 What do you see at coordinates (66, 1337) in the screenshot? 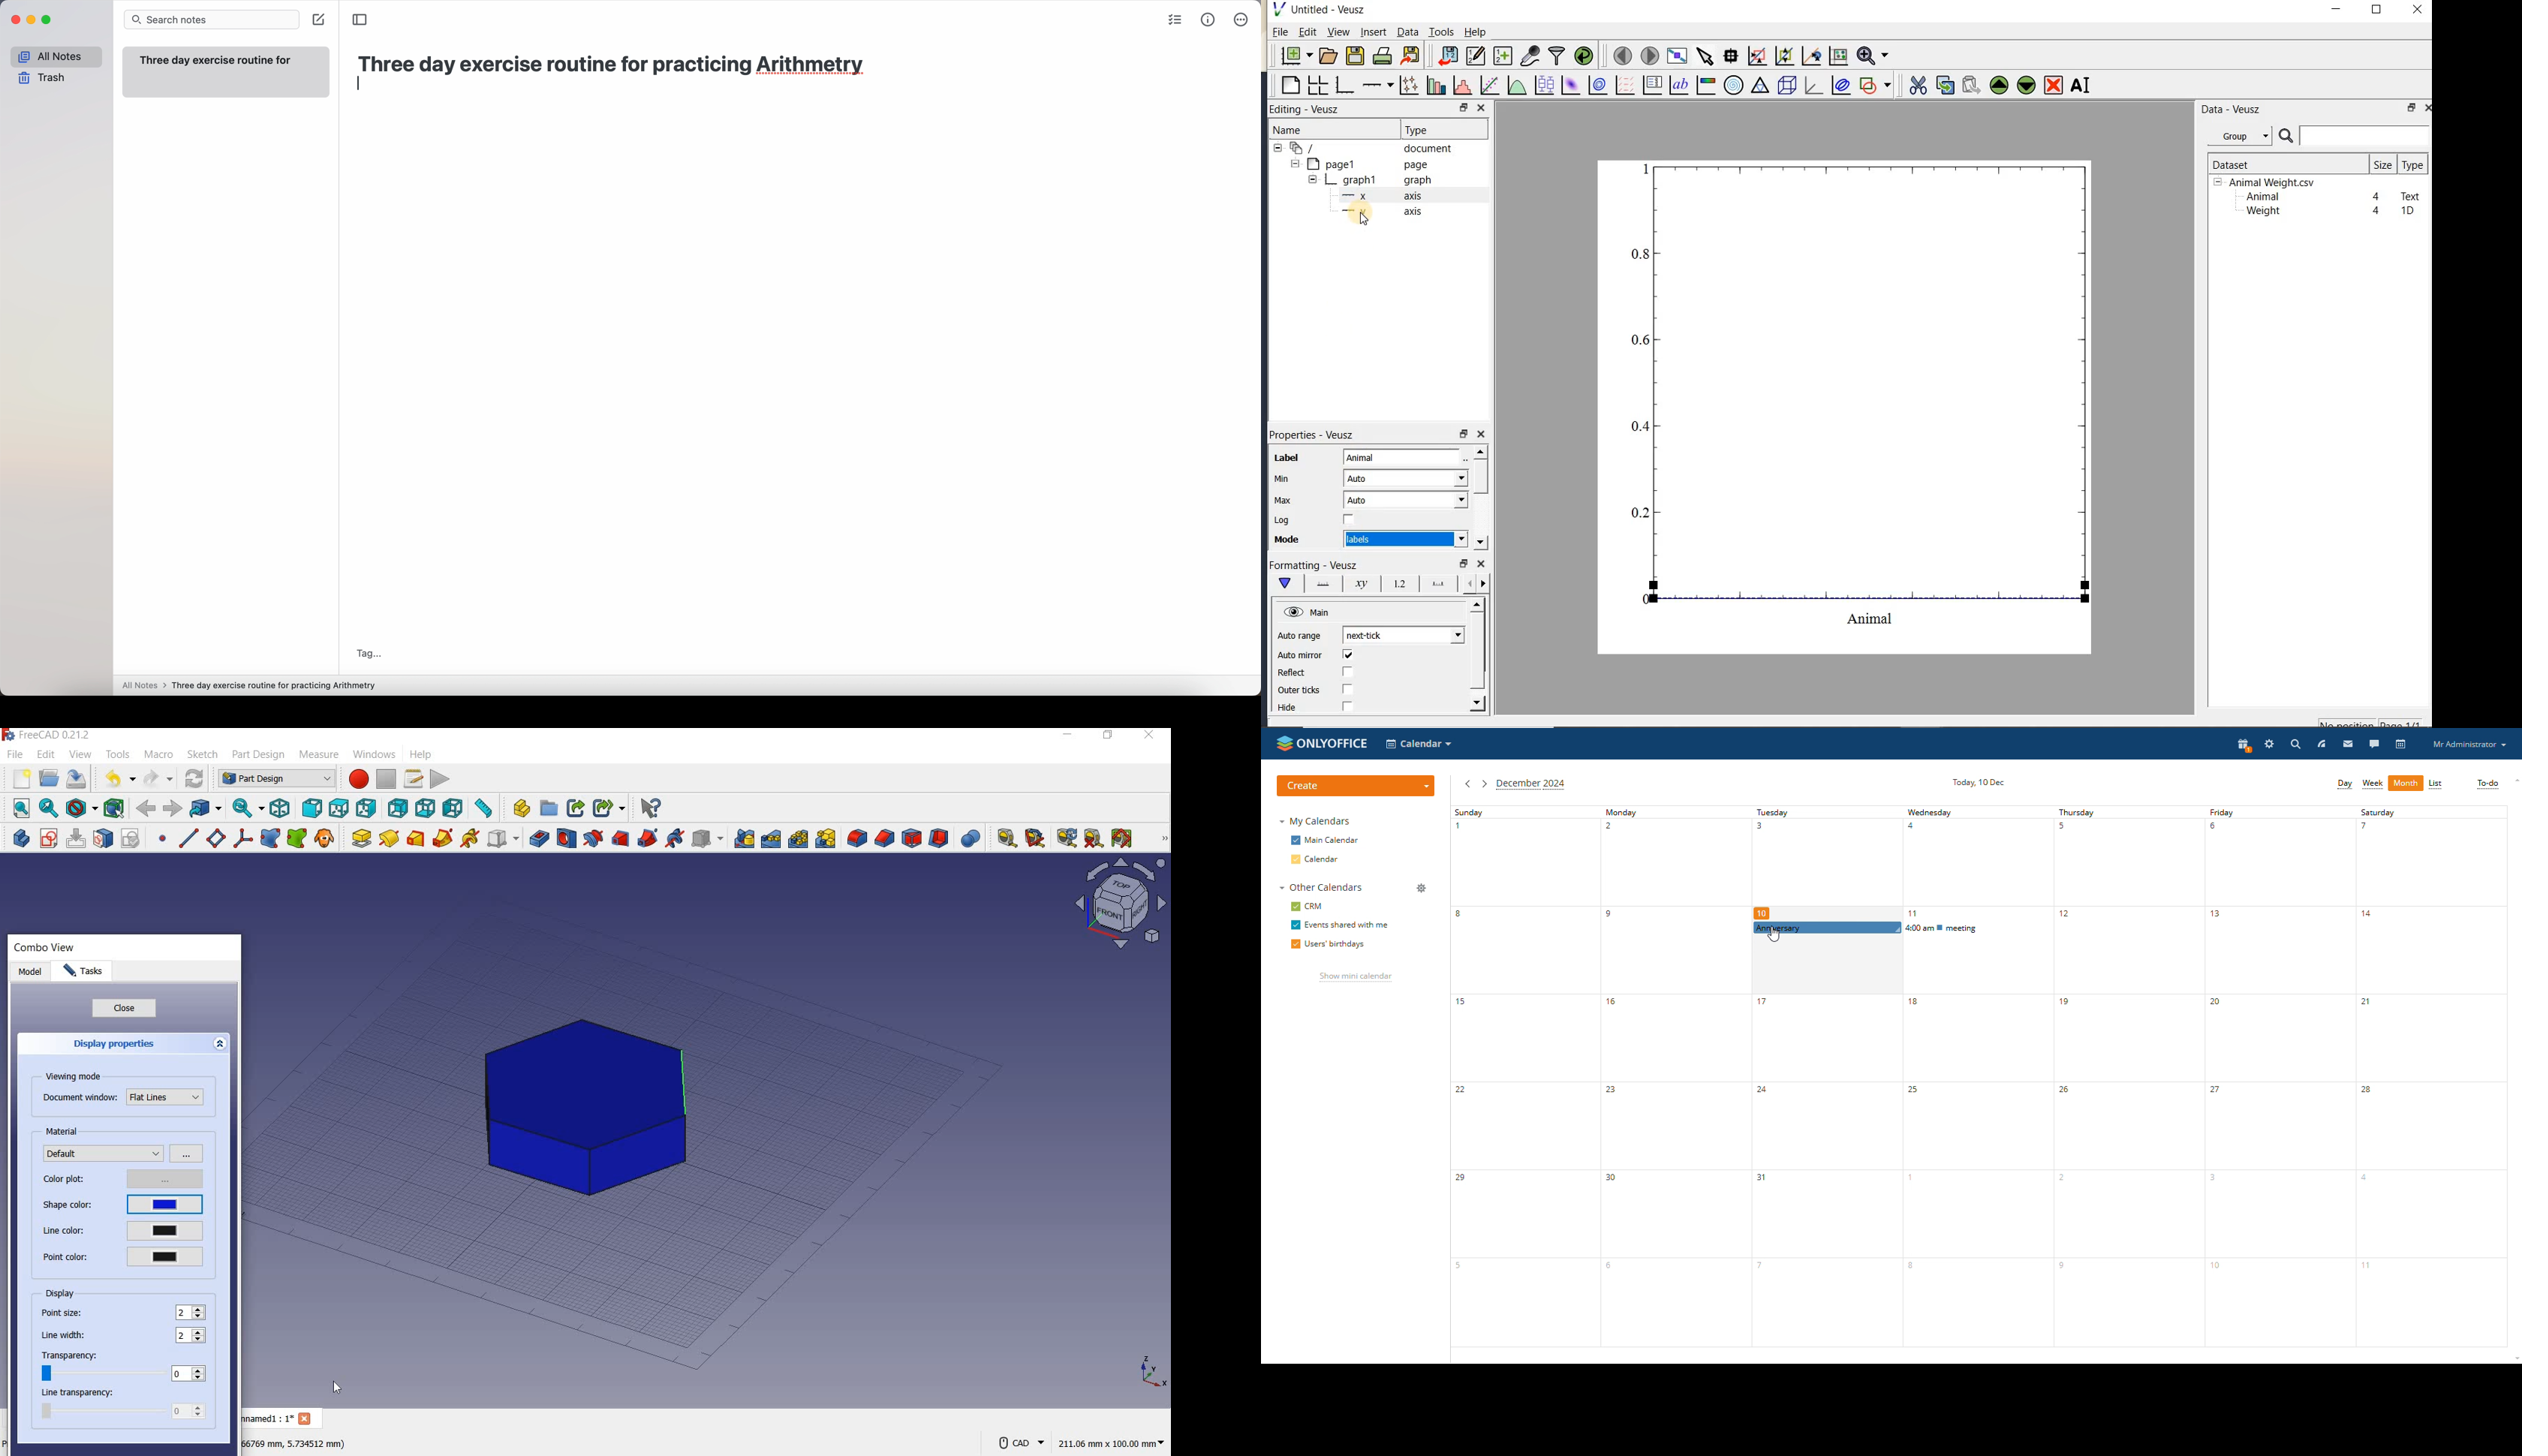
I see `line width` at bounding box center [66, 1337].